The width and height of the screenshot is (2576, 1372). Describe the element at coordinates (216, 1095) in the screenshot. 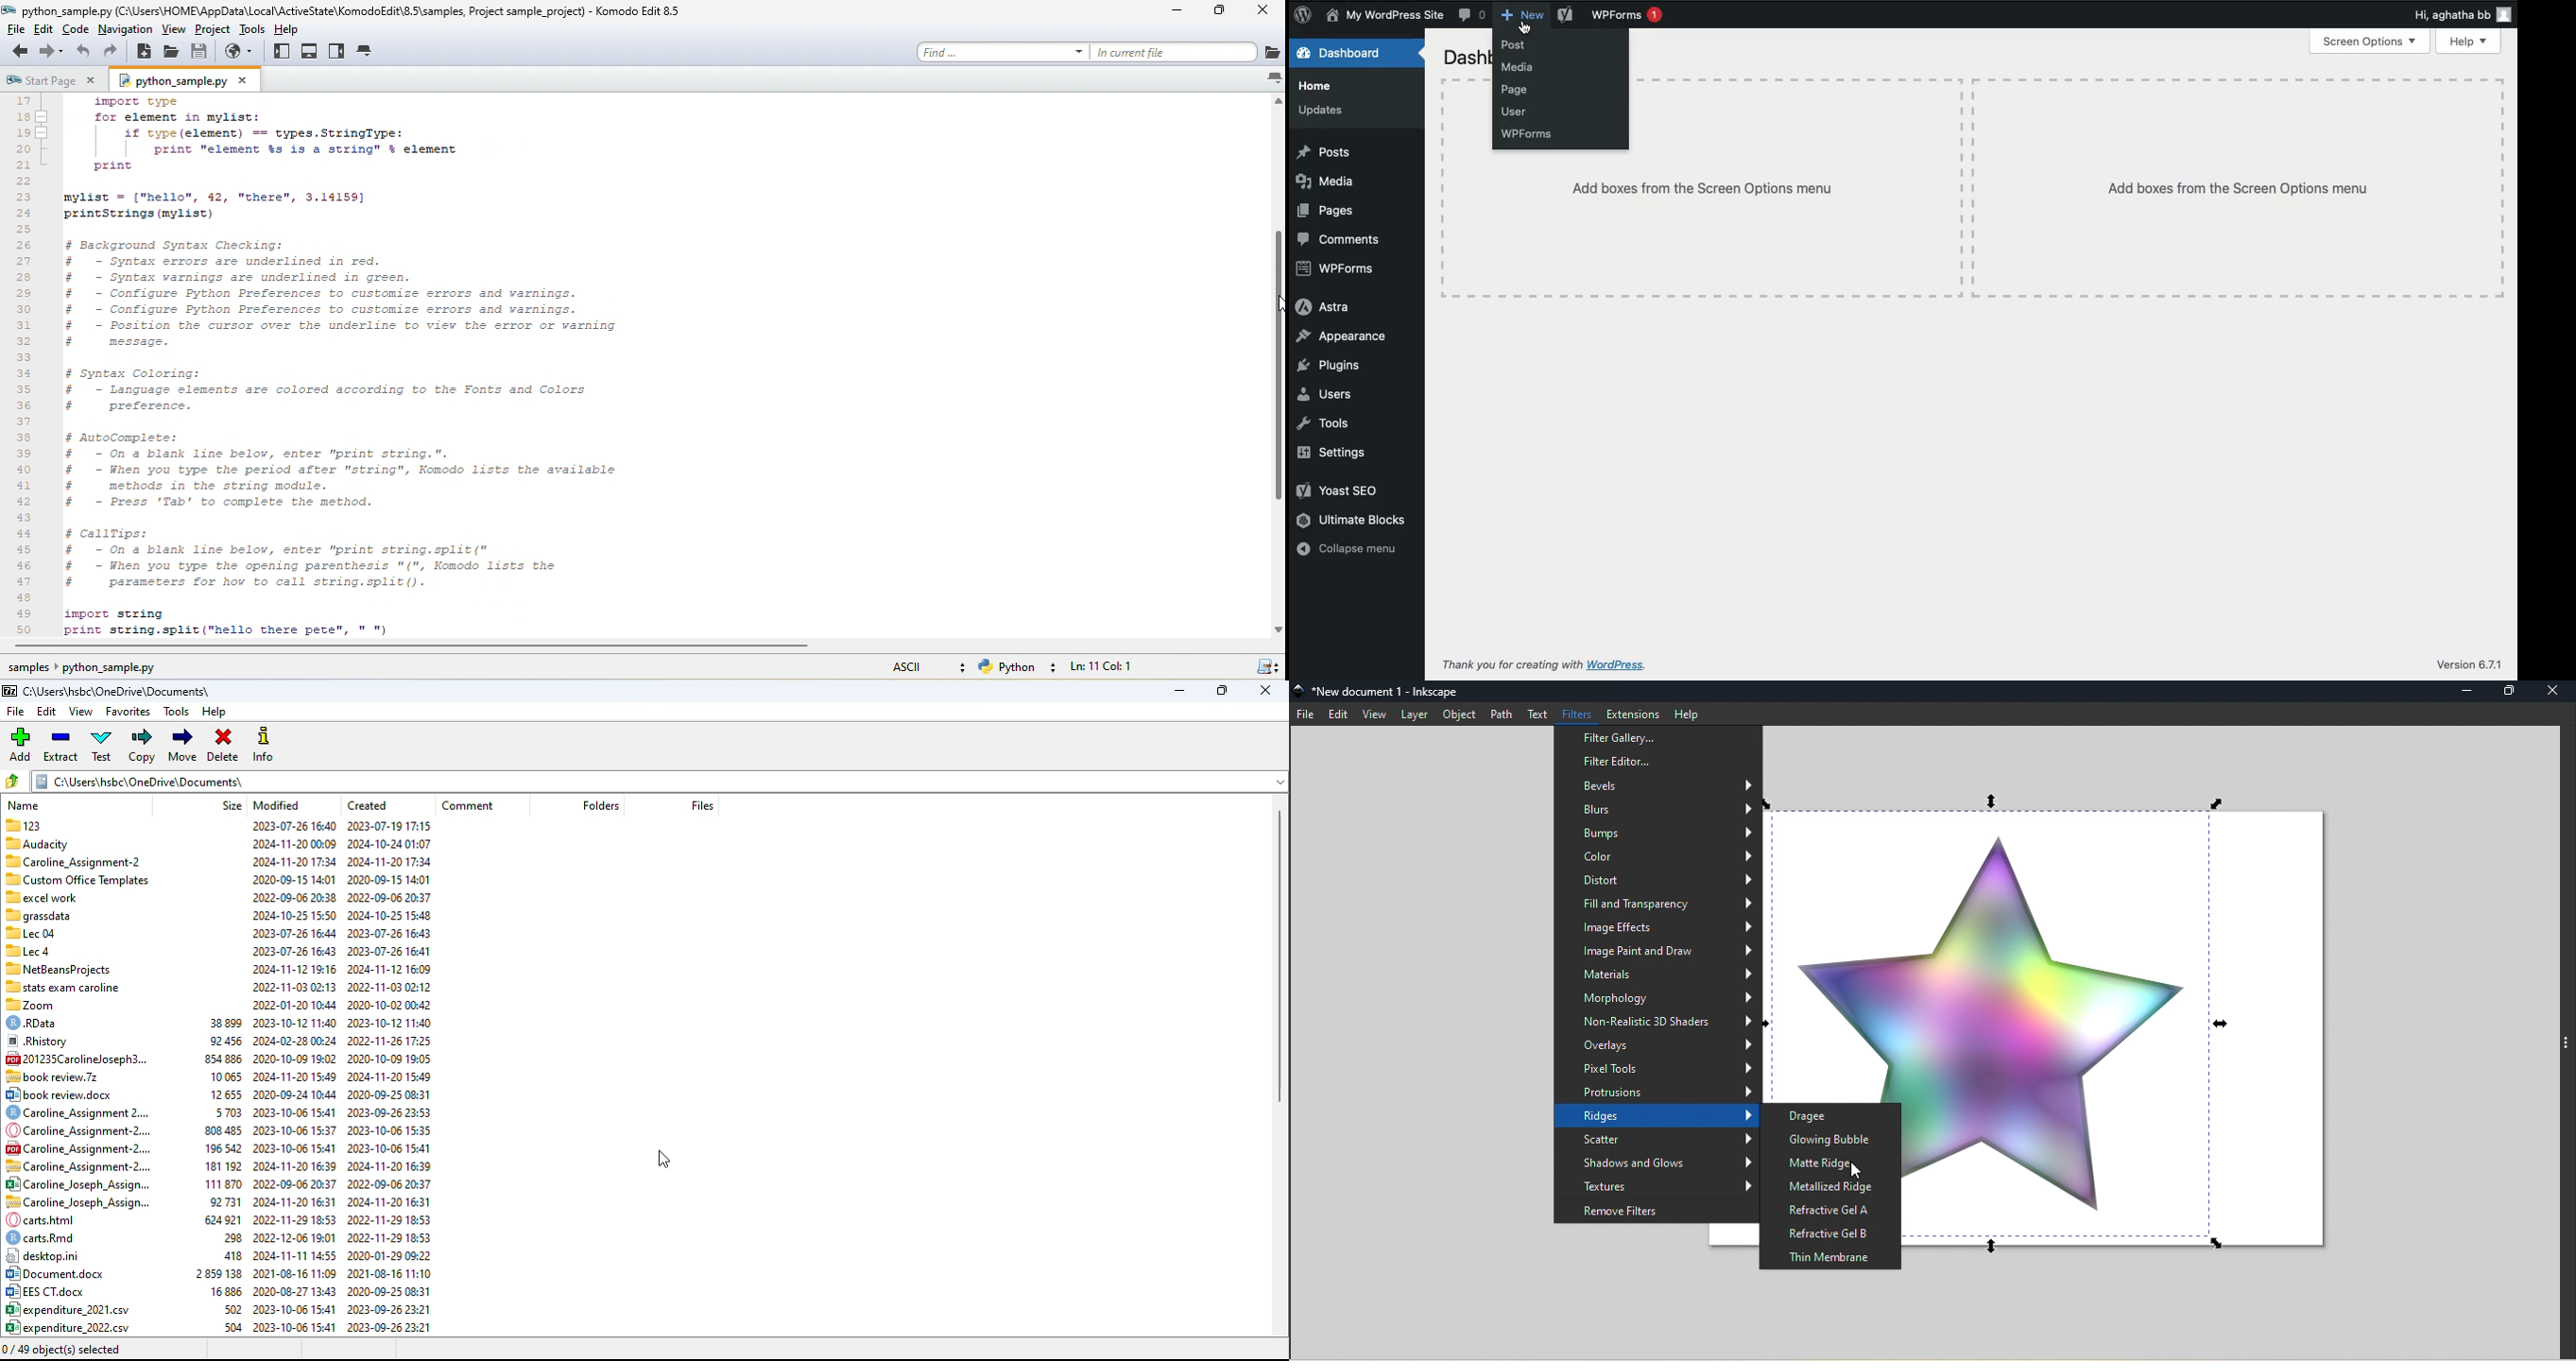

I see `) Caroline_Assignment 2.... 5703 2023-10-06 15:41 2023-09-26 23:53` at that location.